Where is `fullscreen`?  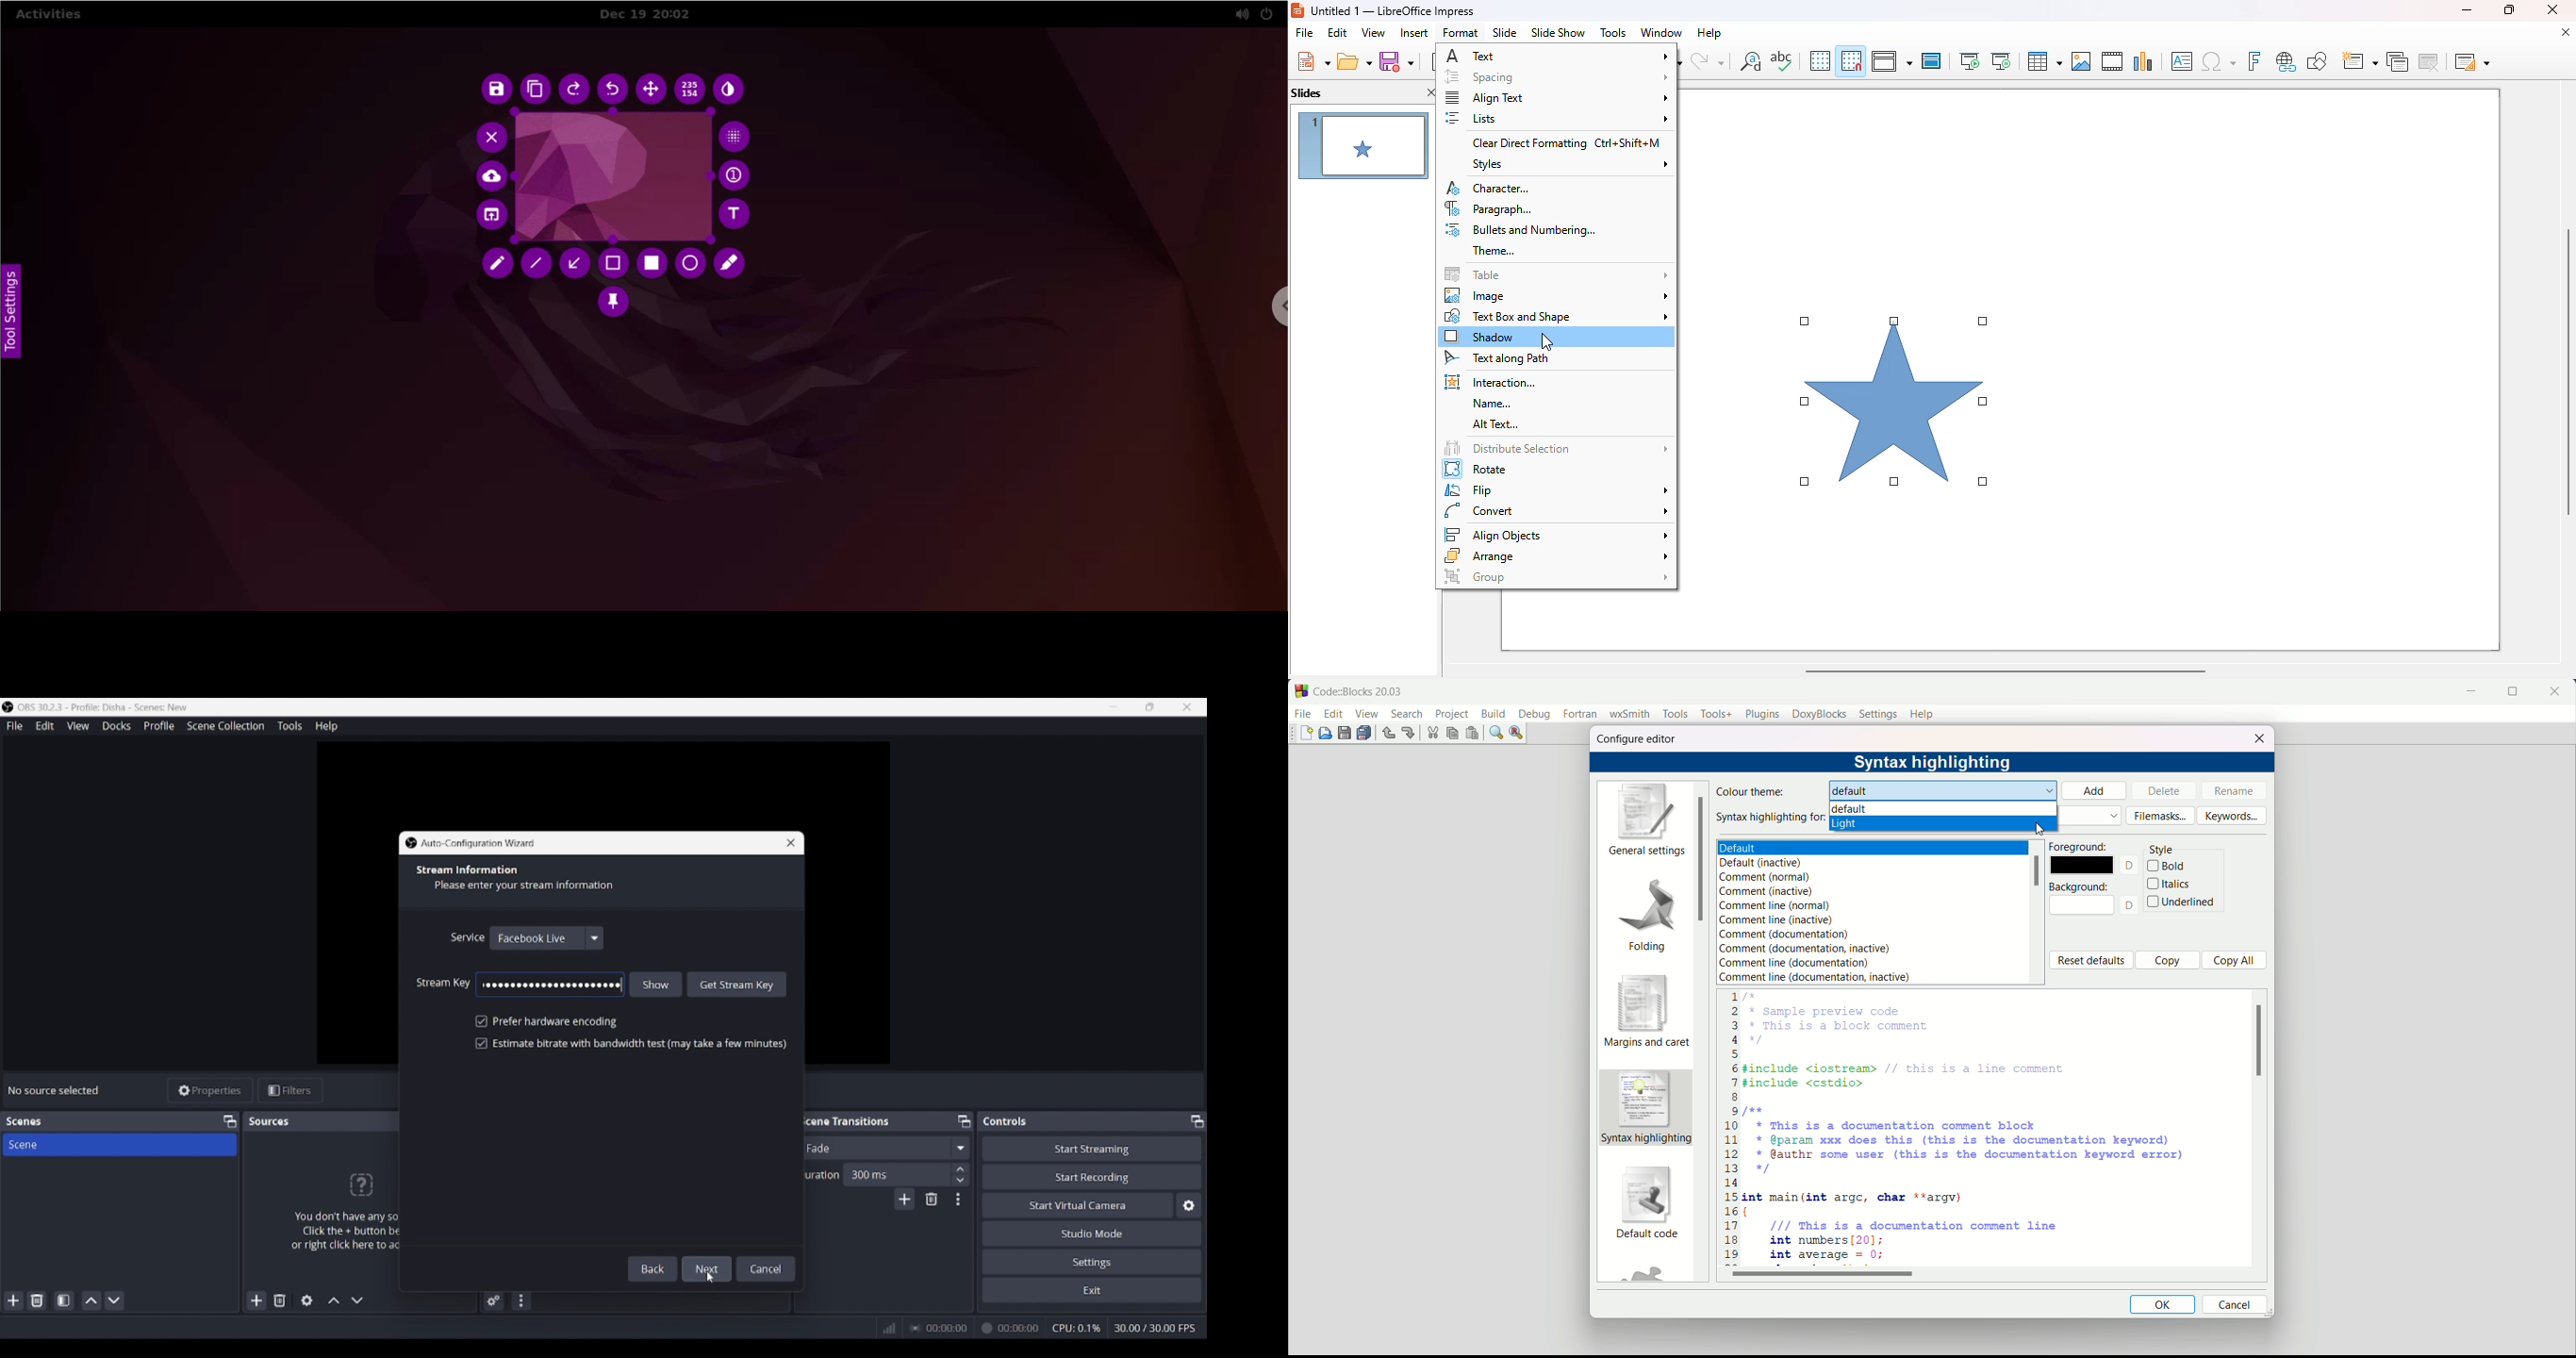 fullscreen is located at coordinates (2512, 692).